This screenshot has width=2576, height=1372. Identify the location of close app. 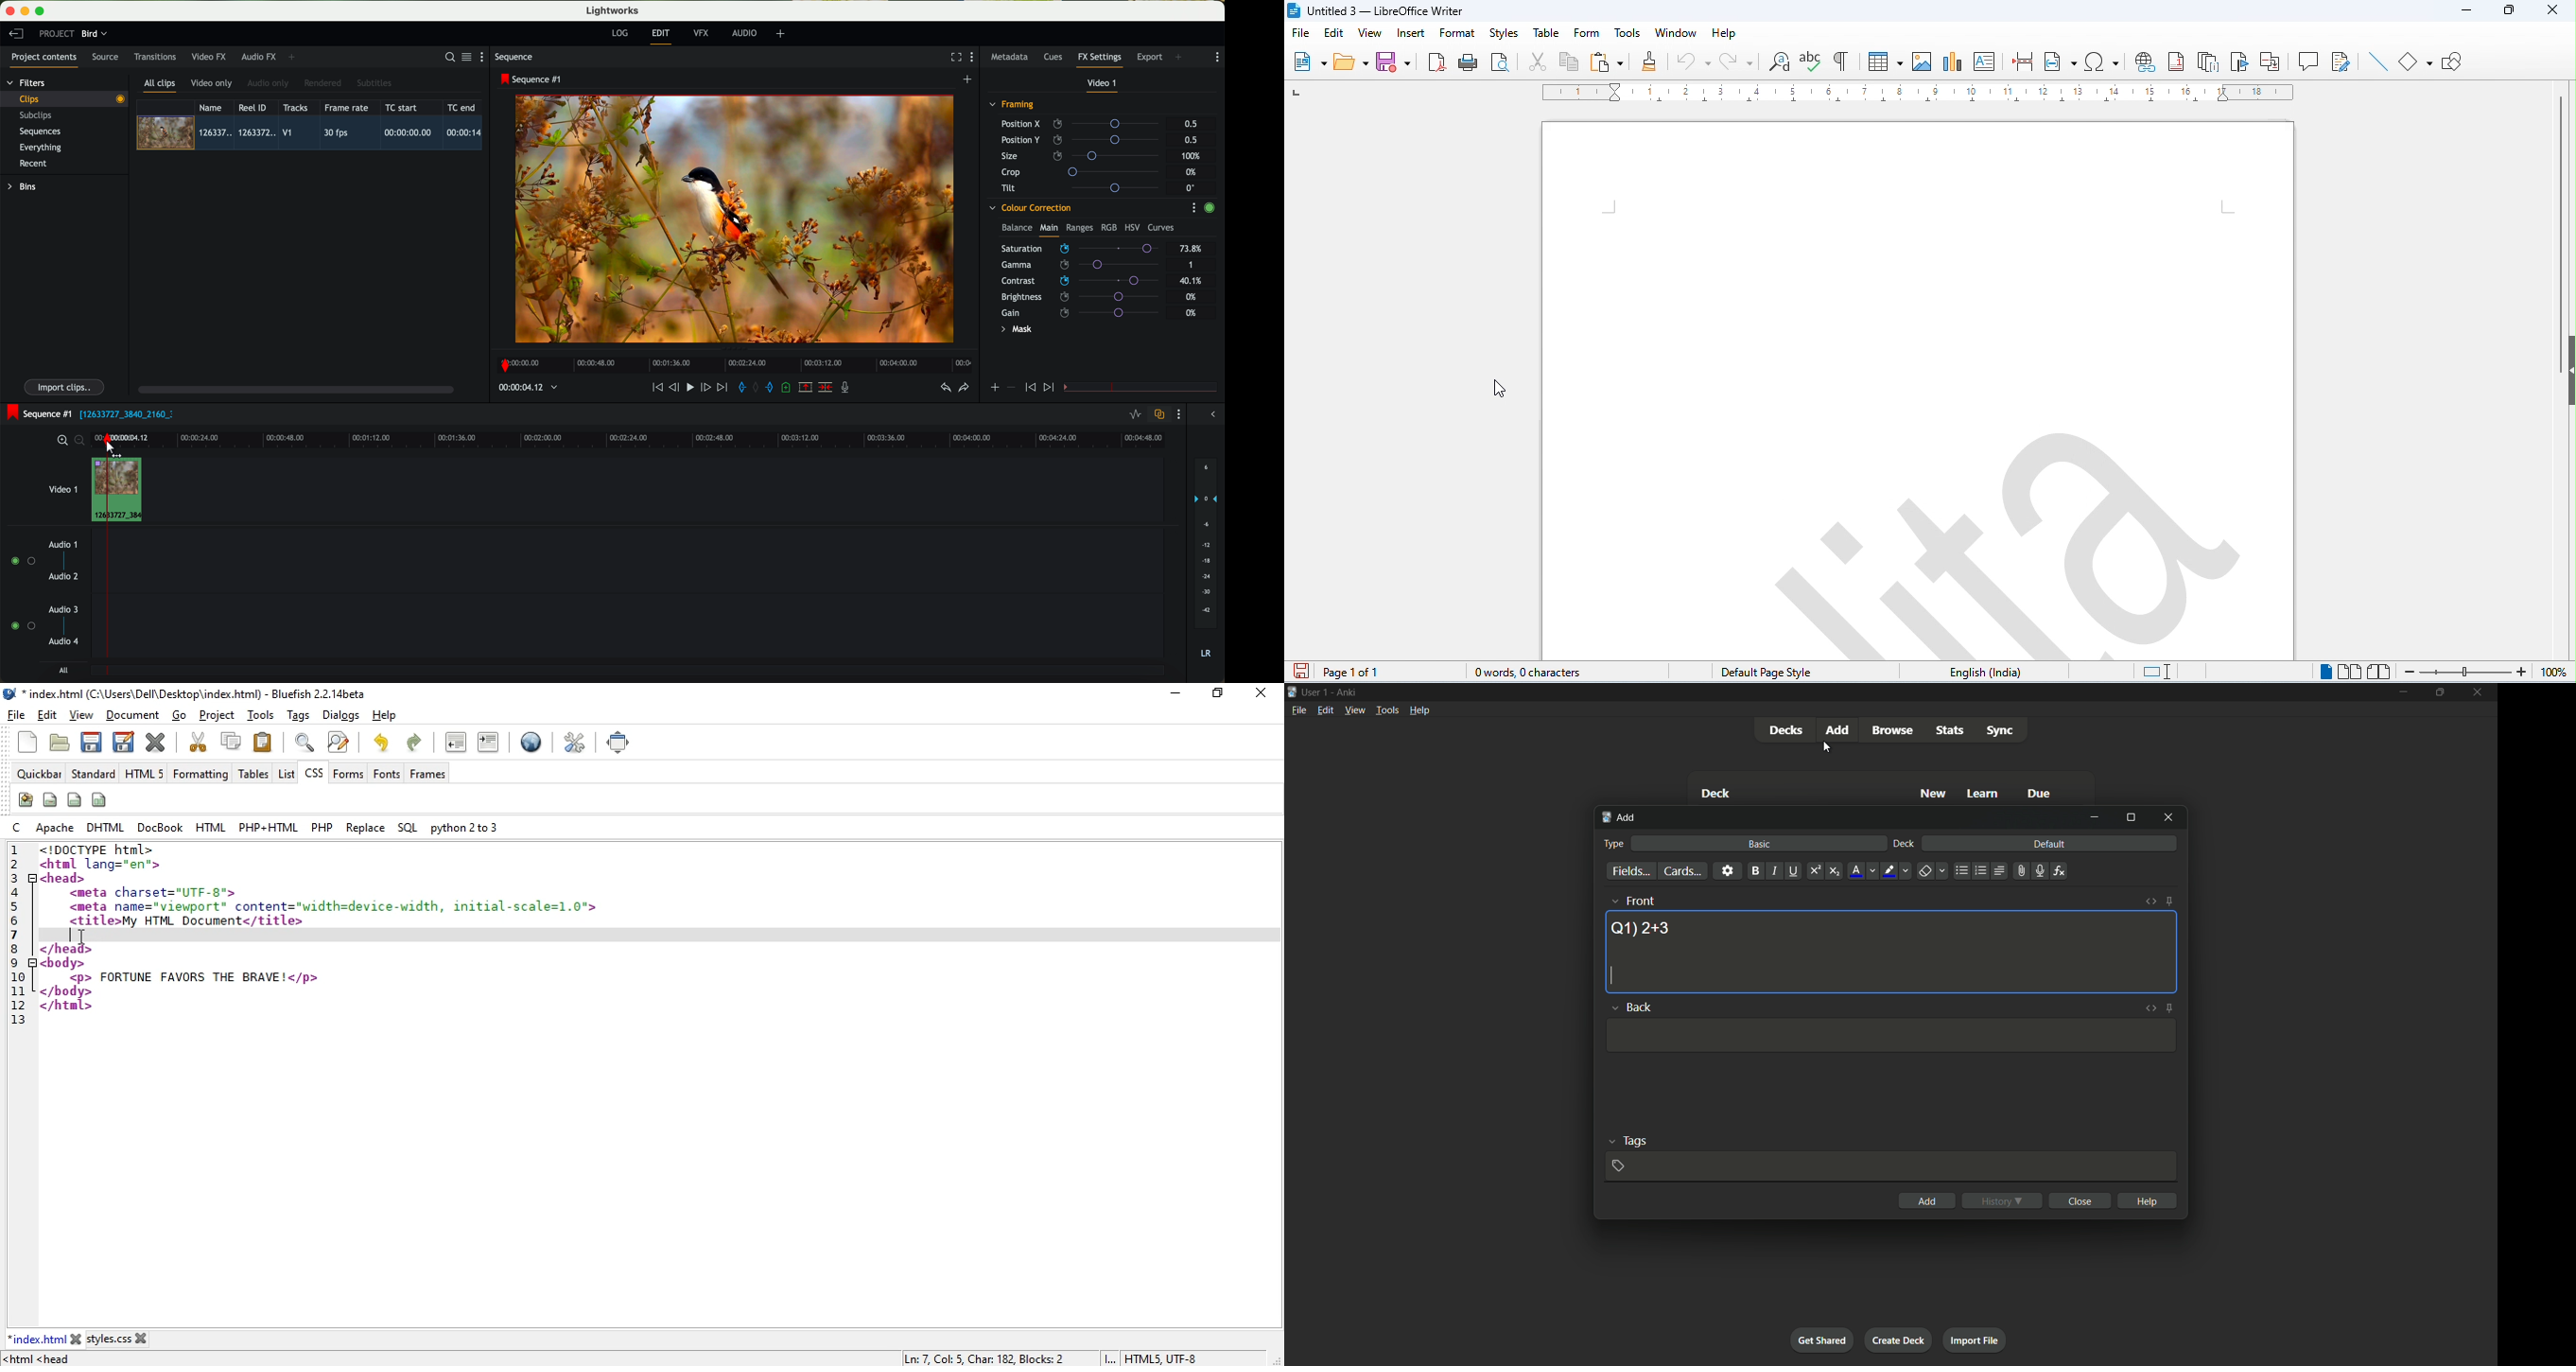
(2479, 692).